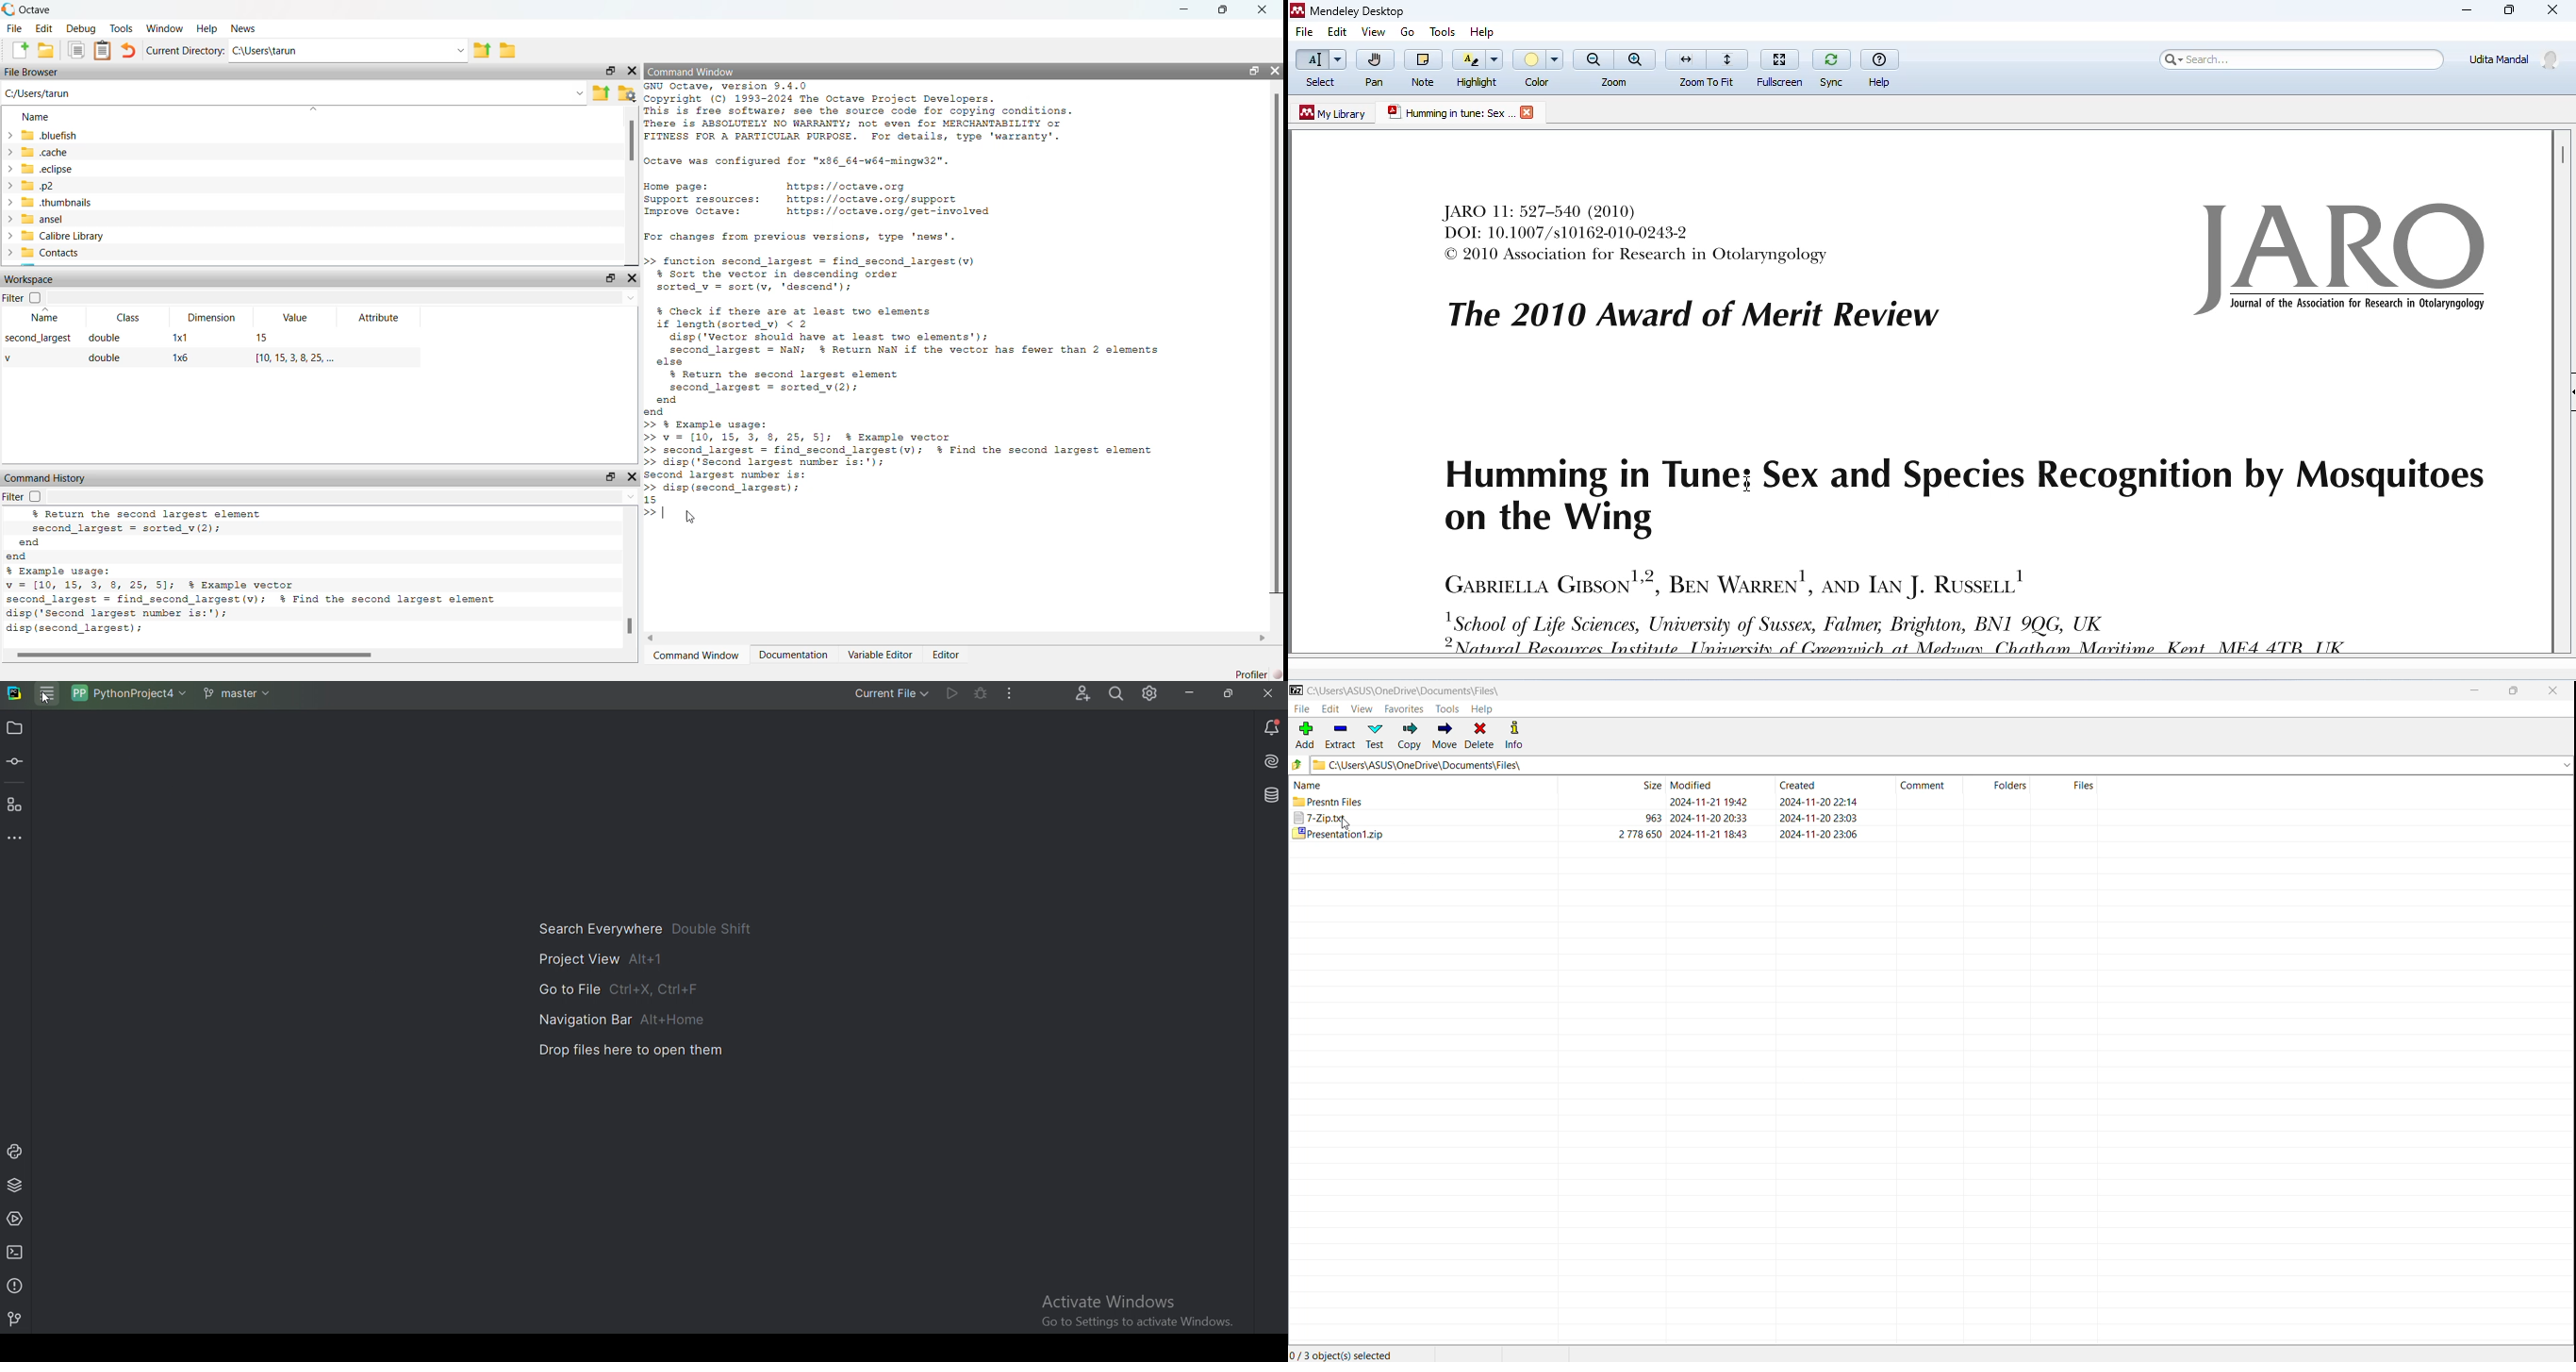 The width and height of the screenshot is (2576, 1372). I want to click on More actions, so click(1007, 695).